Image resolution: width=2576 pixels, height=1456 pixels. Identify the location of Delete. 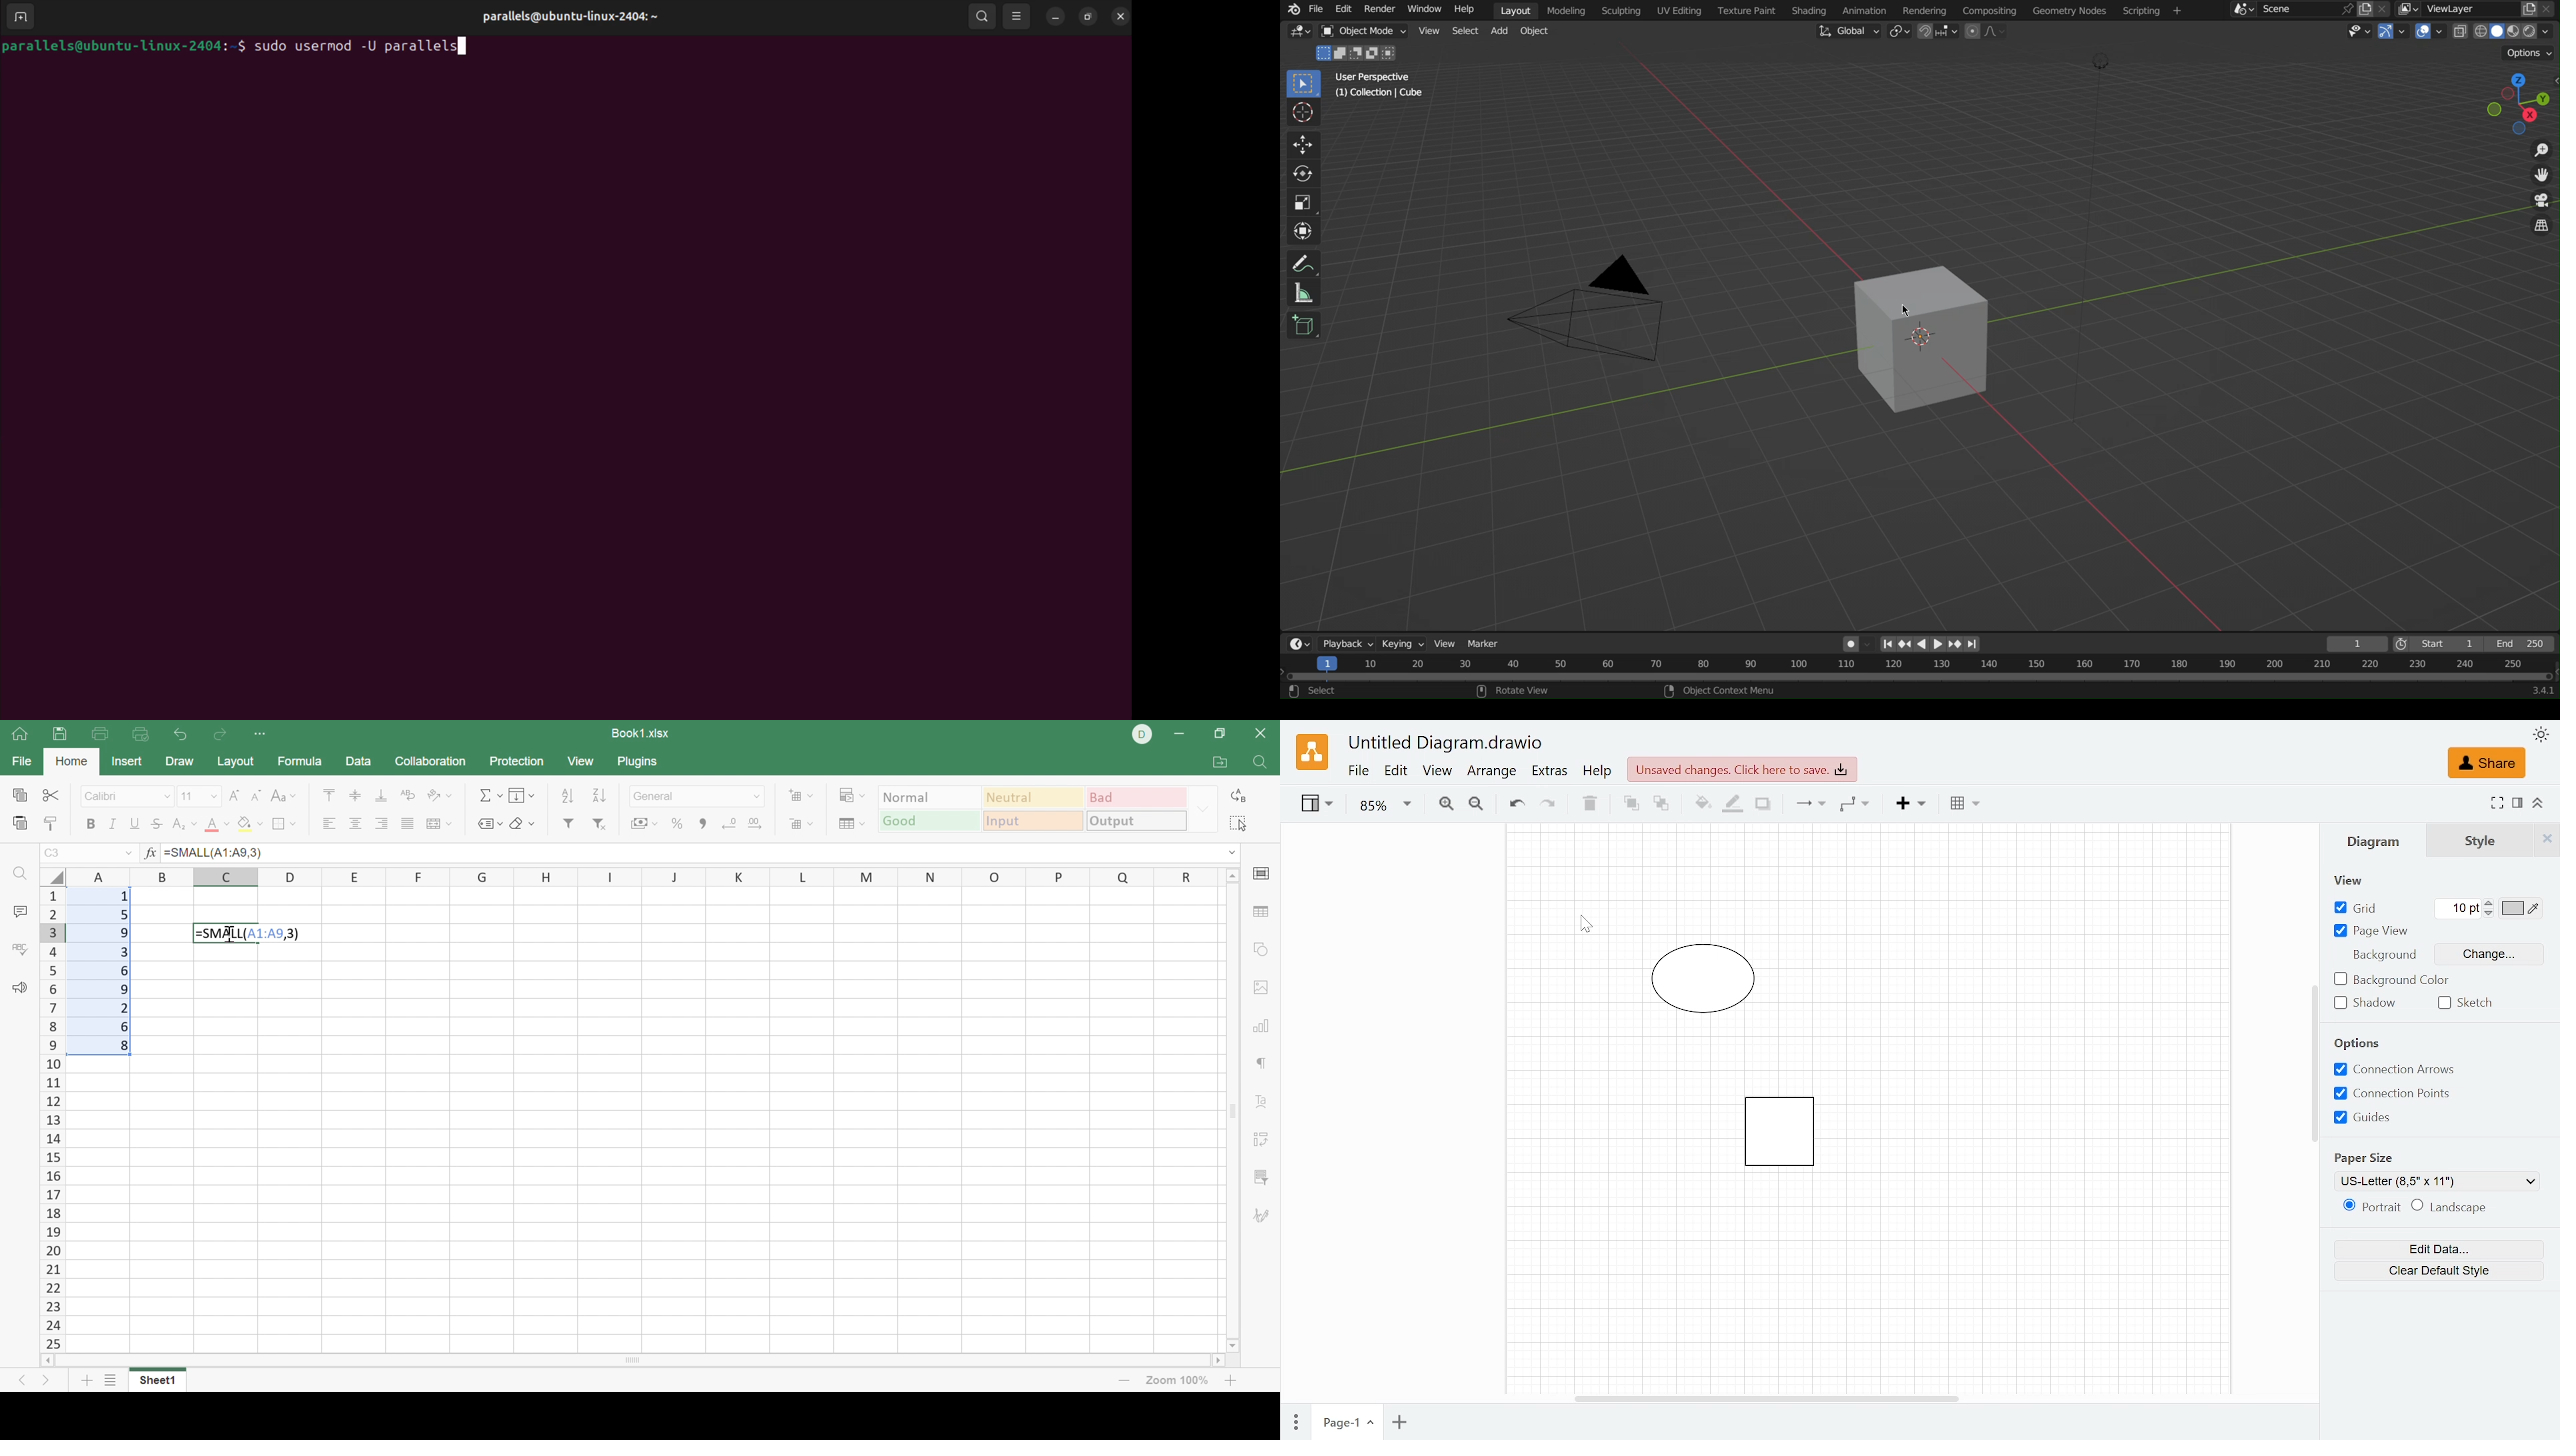
(1587, 804).